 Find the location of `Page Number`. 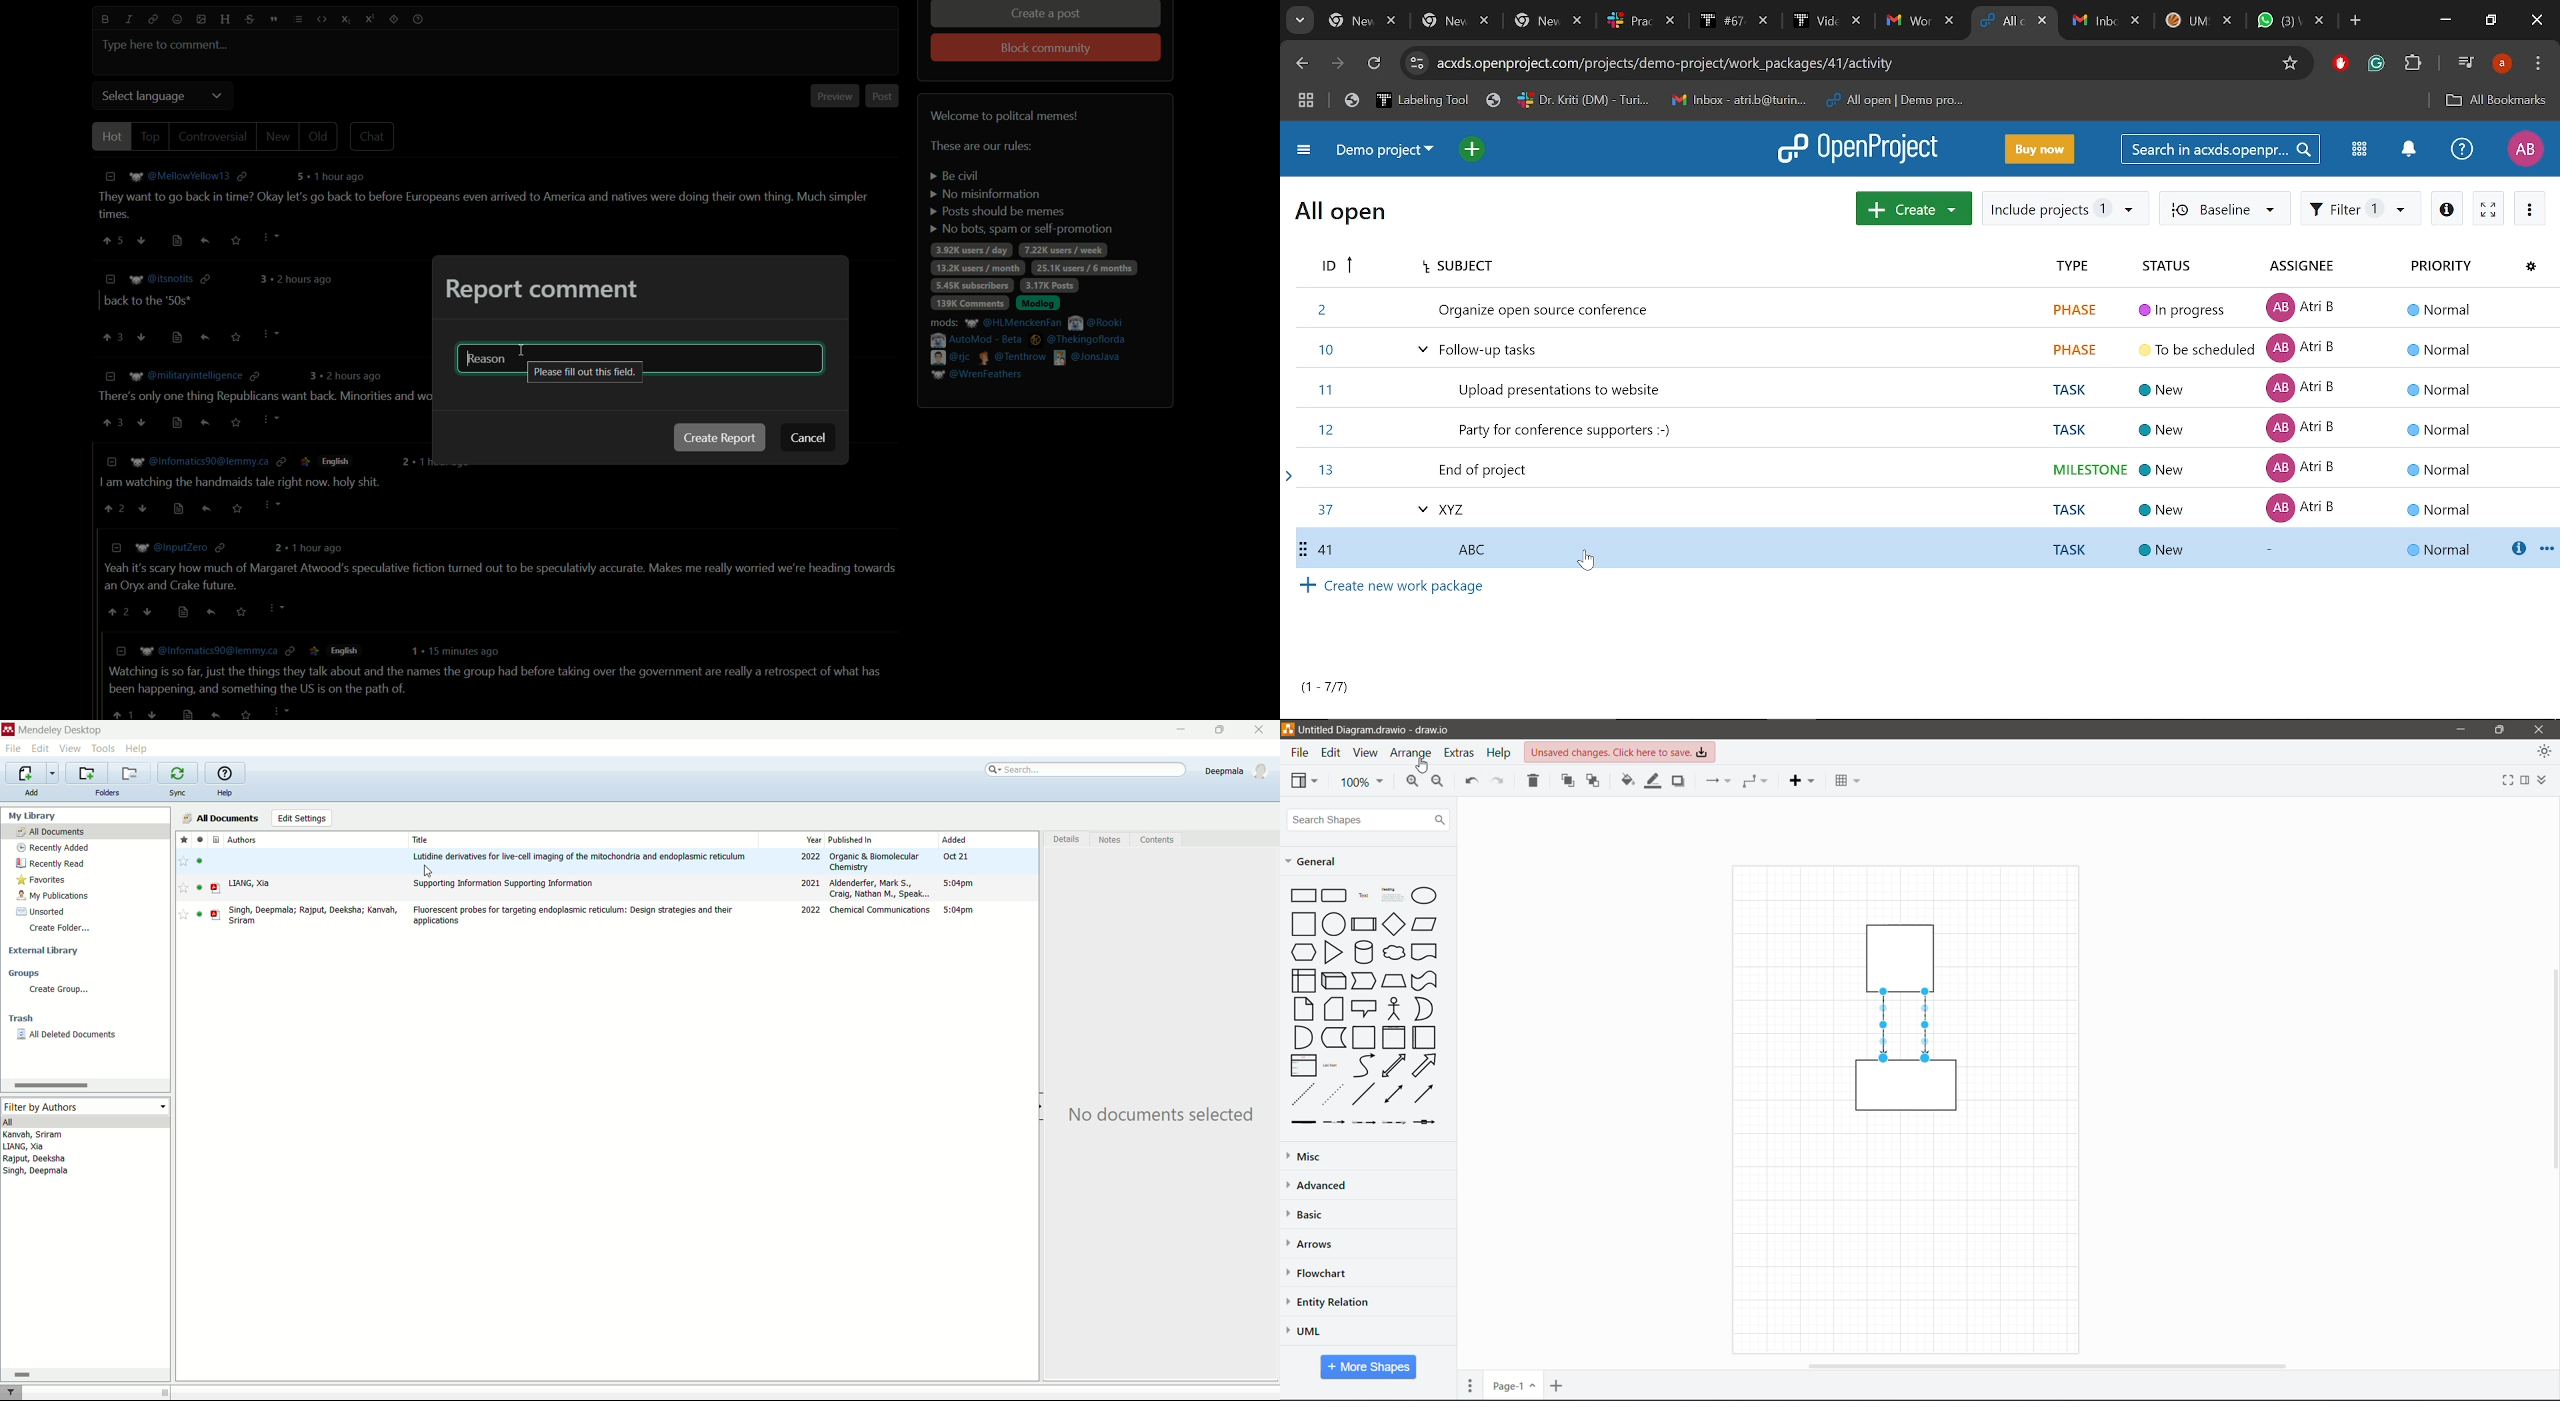

Page Number is located at coordinates (1513, 1386).